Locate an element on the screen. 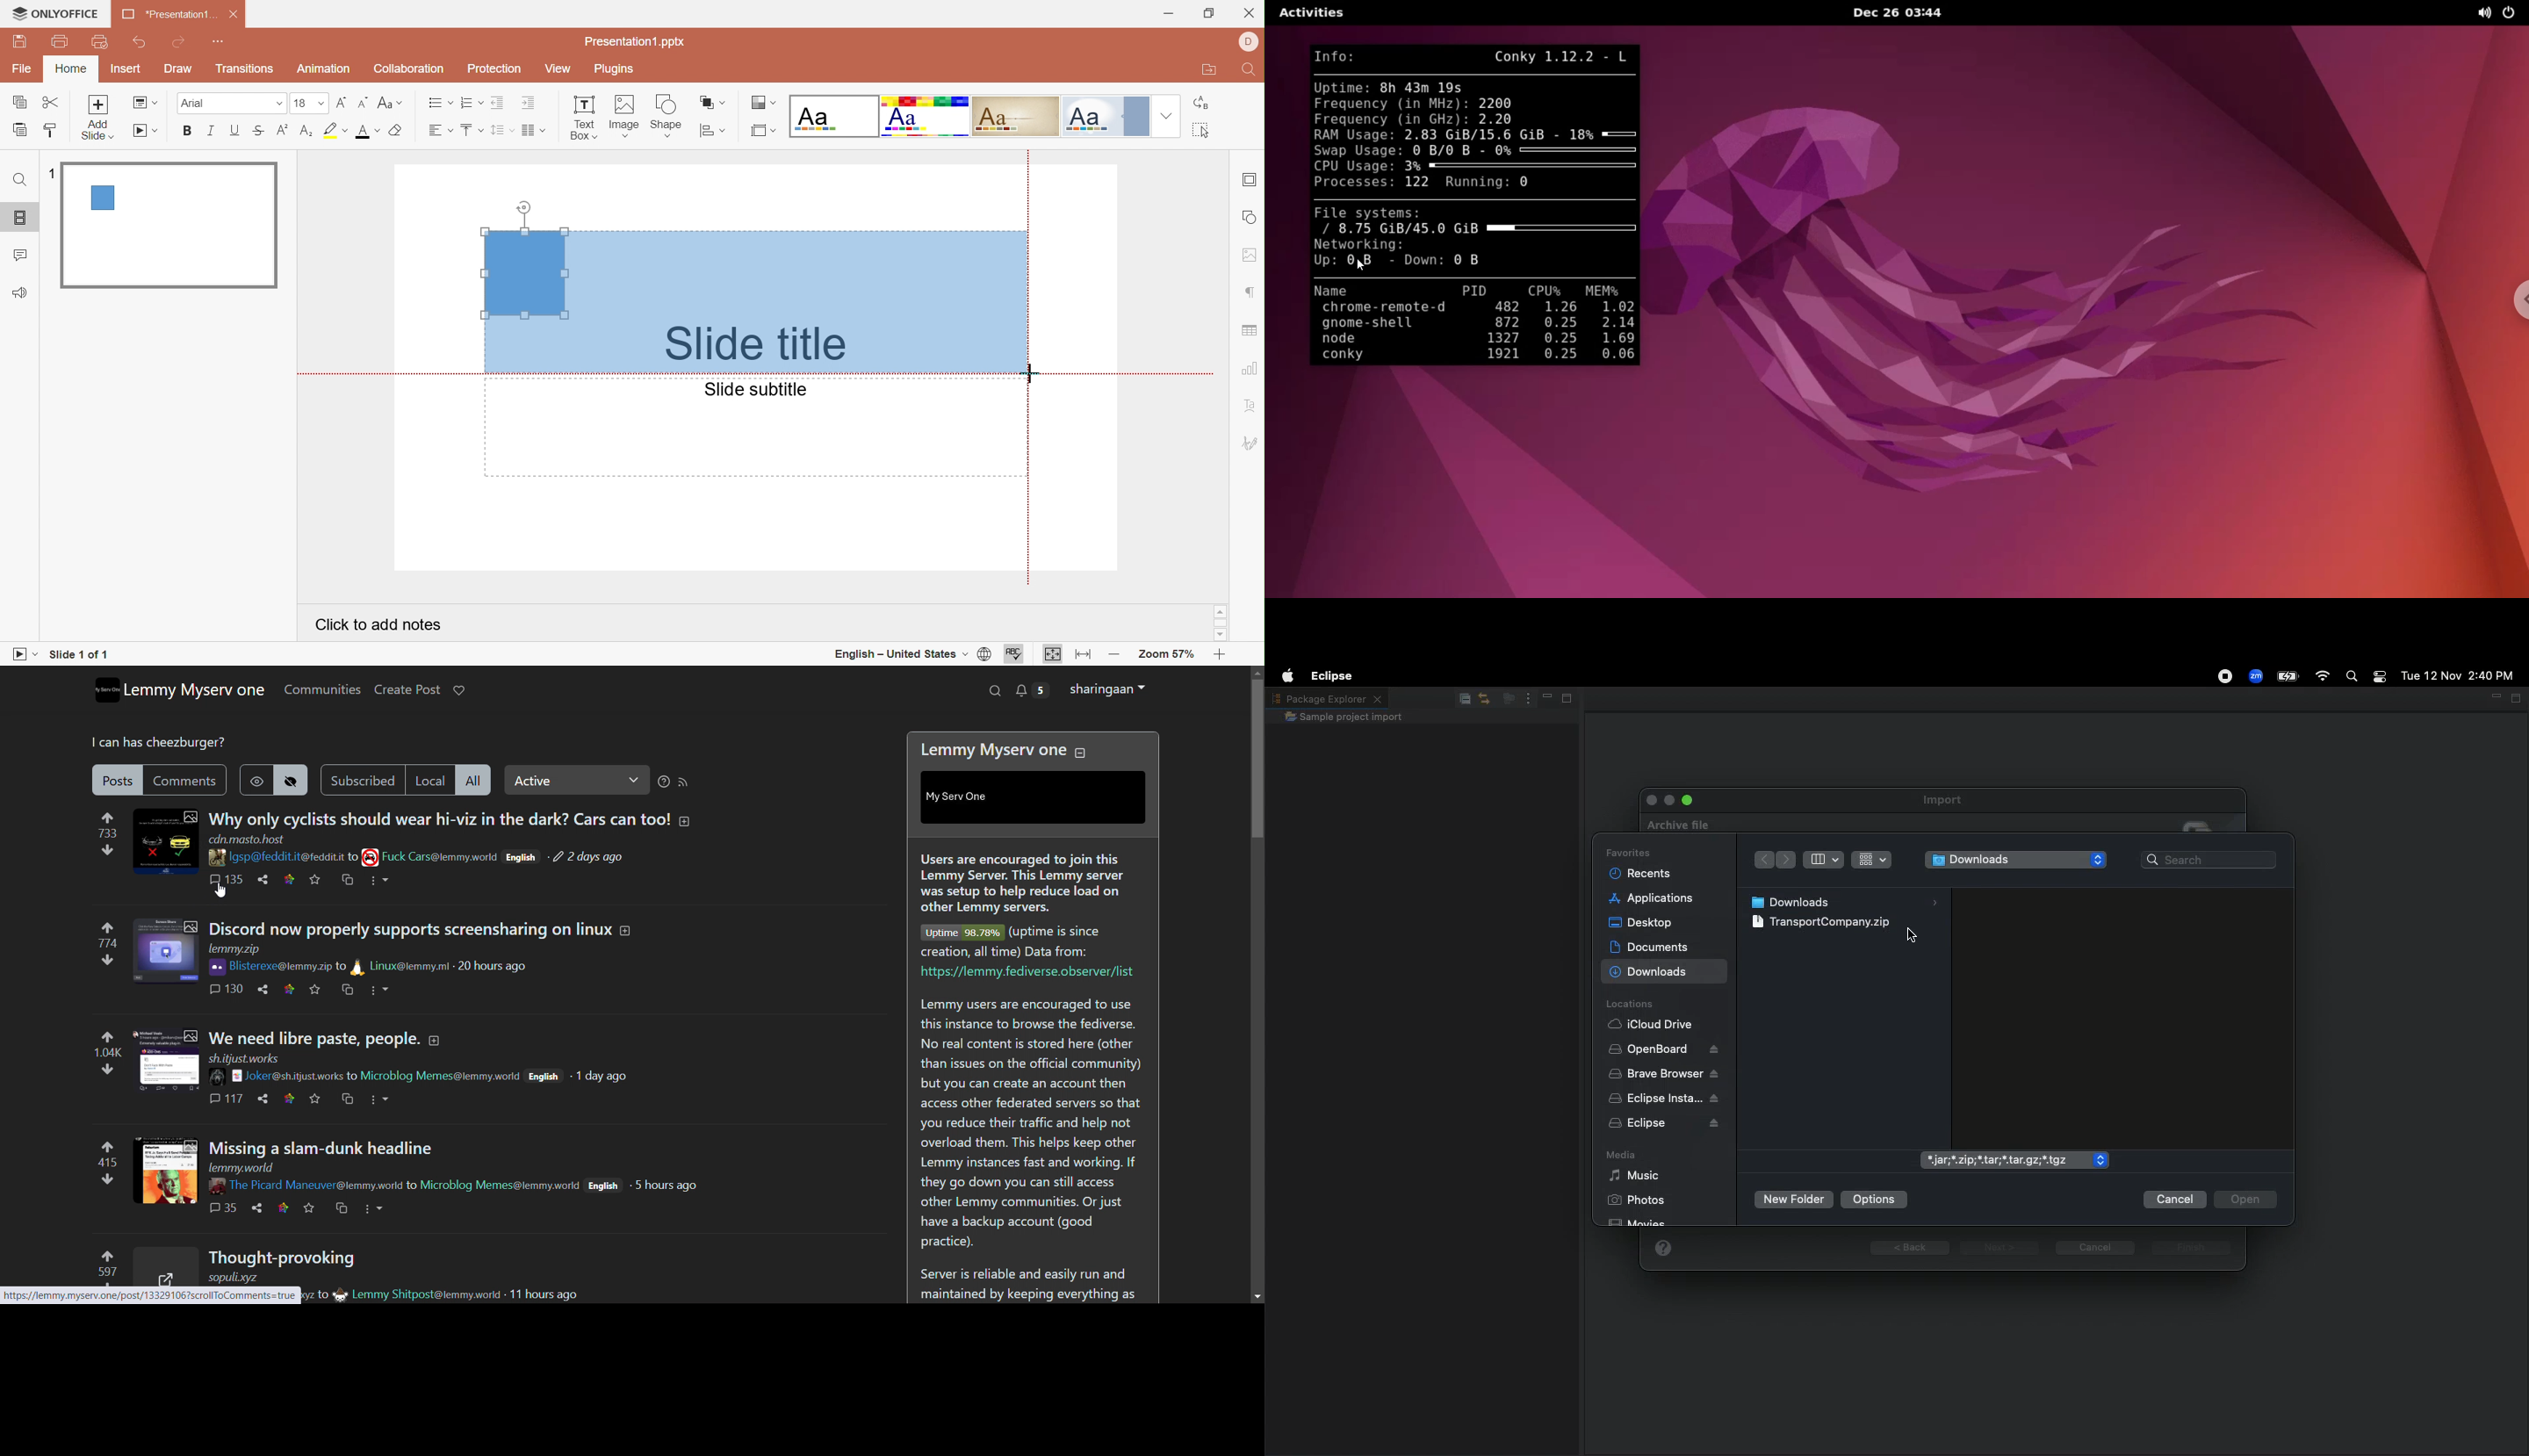 This screenshot has height=1456, width=2548. Spell checking is located at coordinates (1015, 656).